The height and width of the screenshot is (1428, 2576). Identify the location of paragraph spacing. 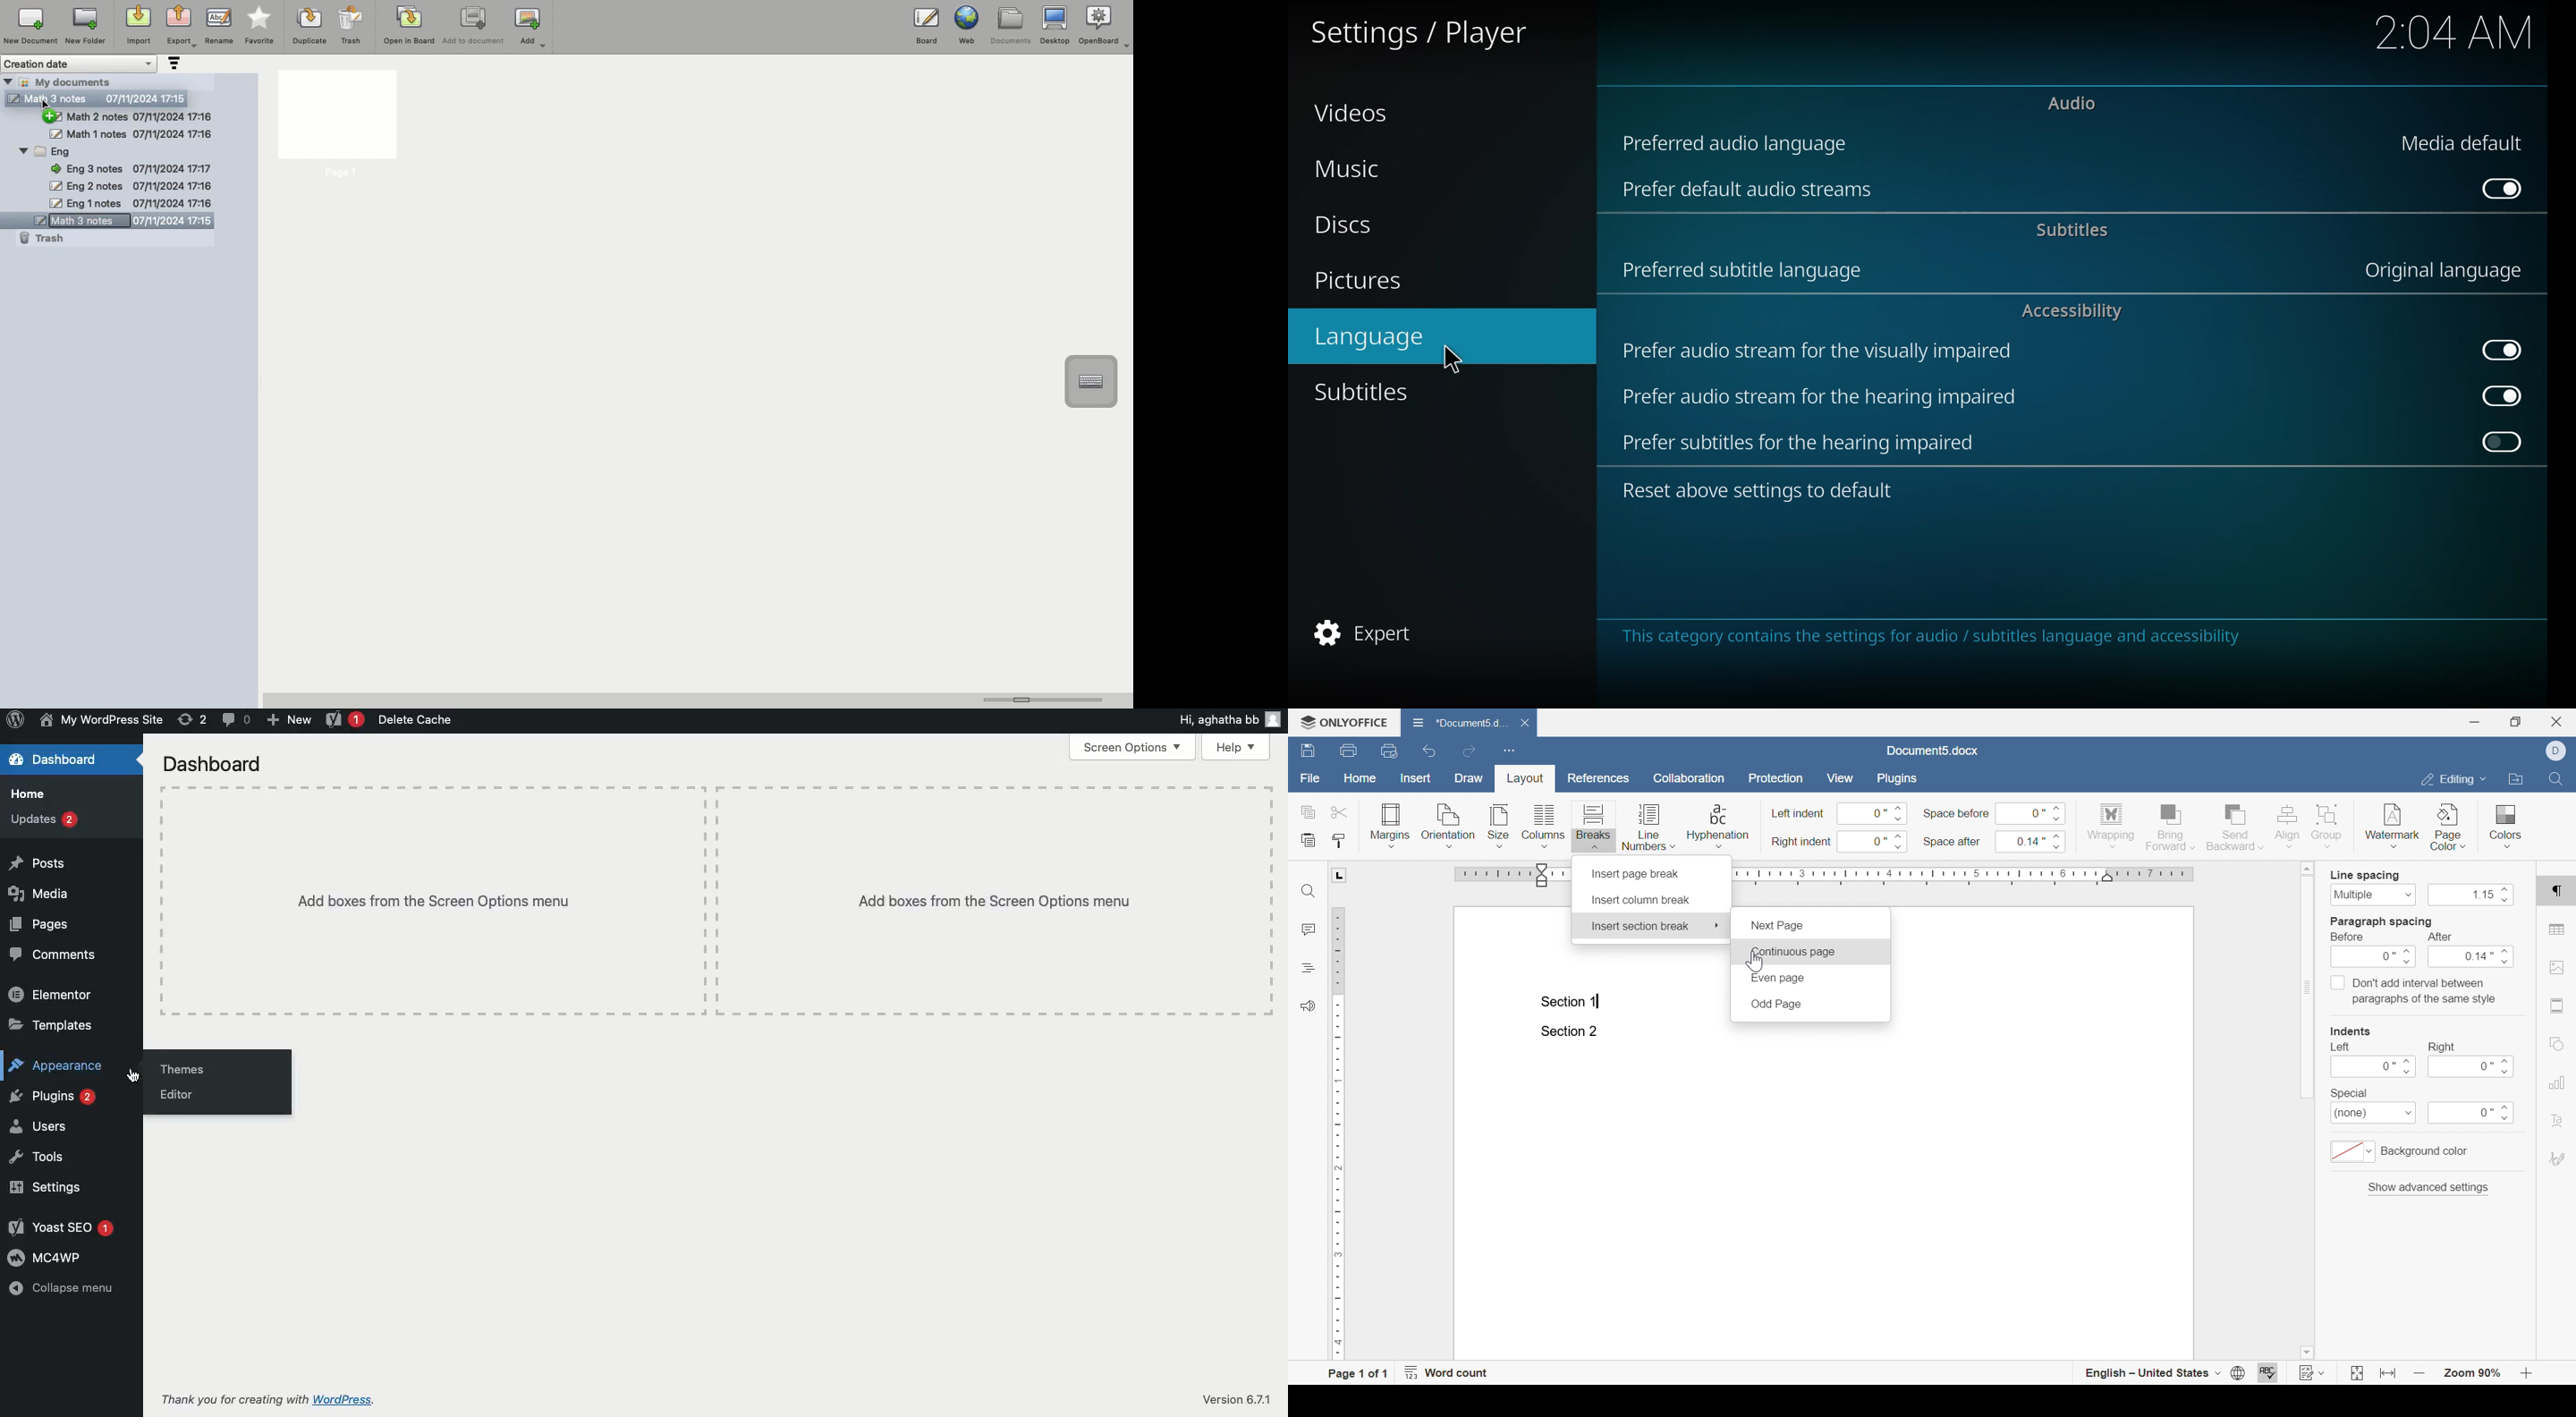
(2382, 921).